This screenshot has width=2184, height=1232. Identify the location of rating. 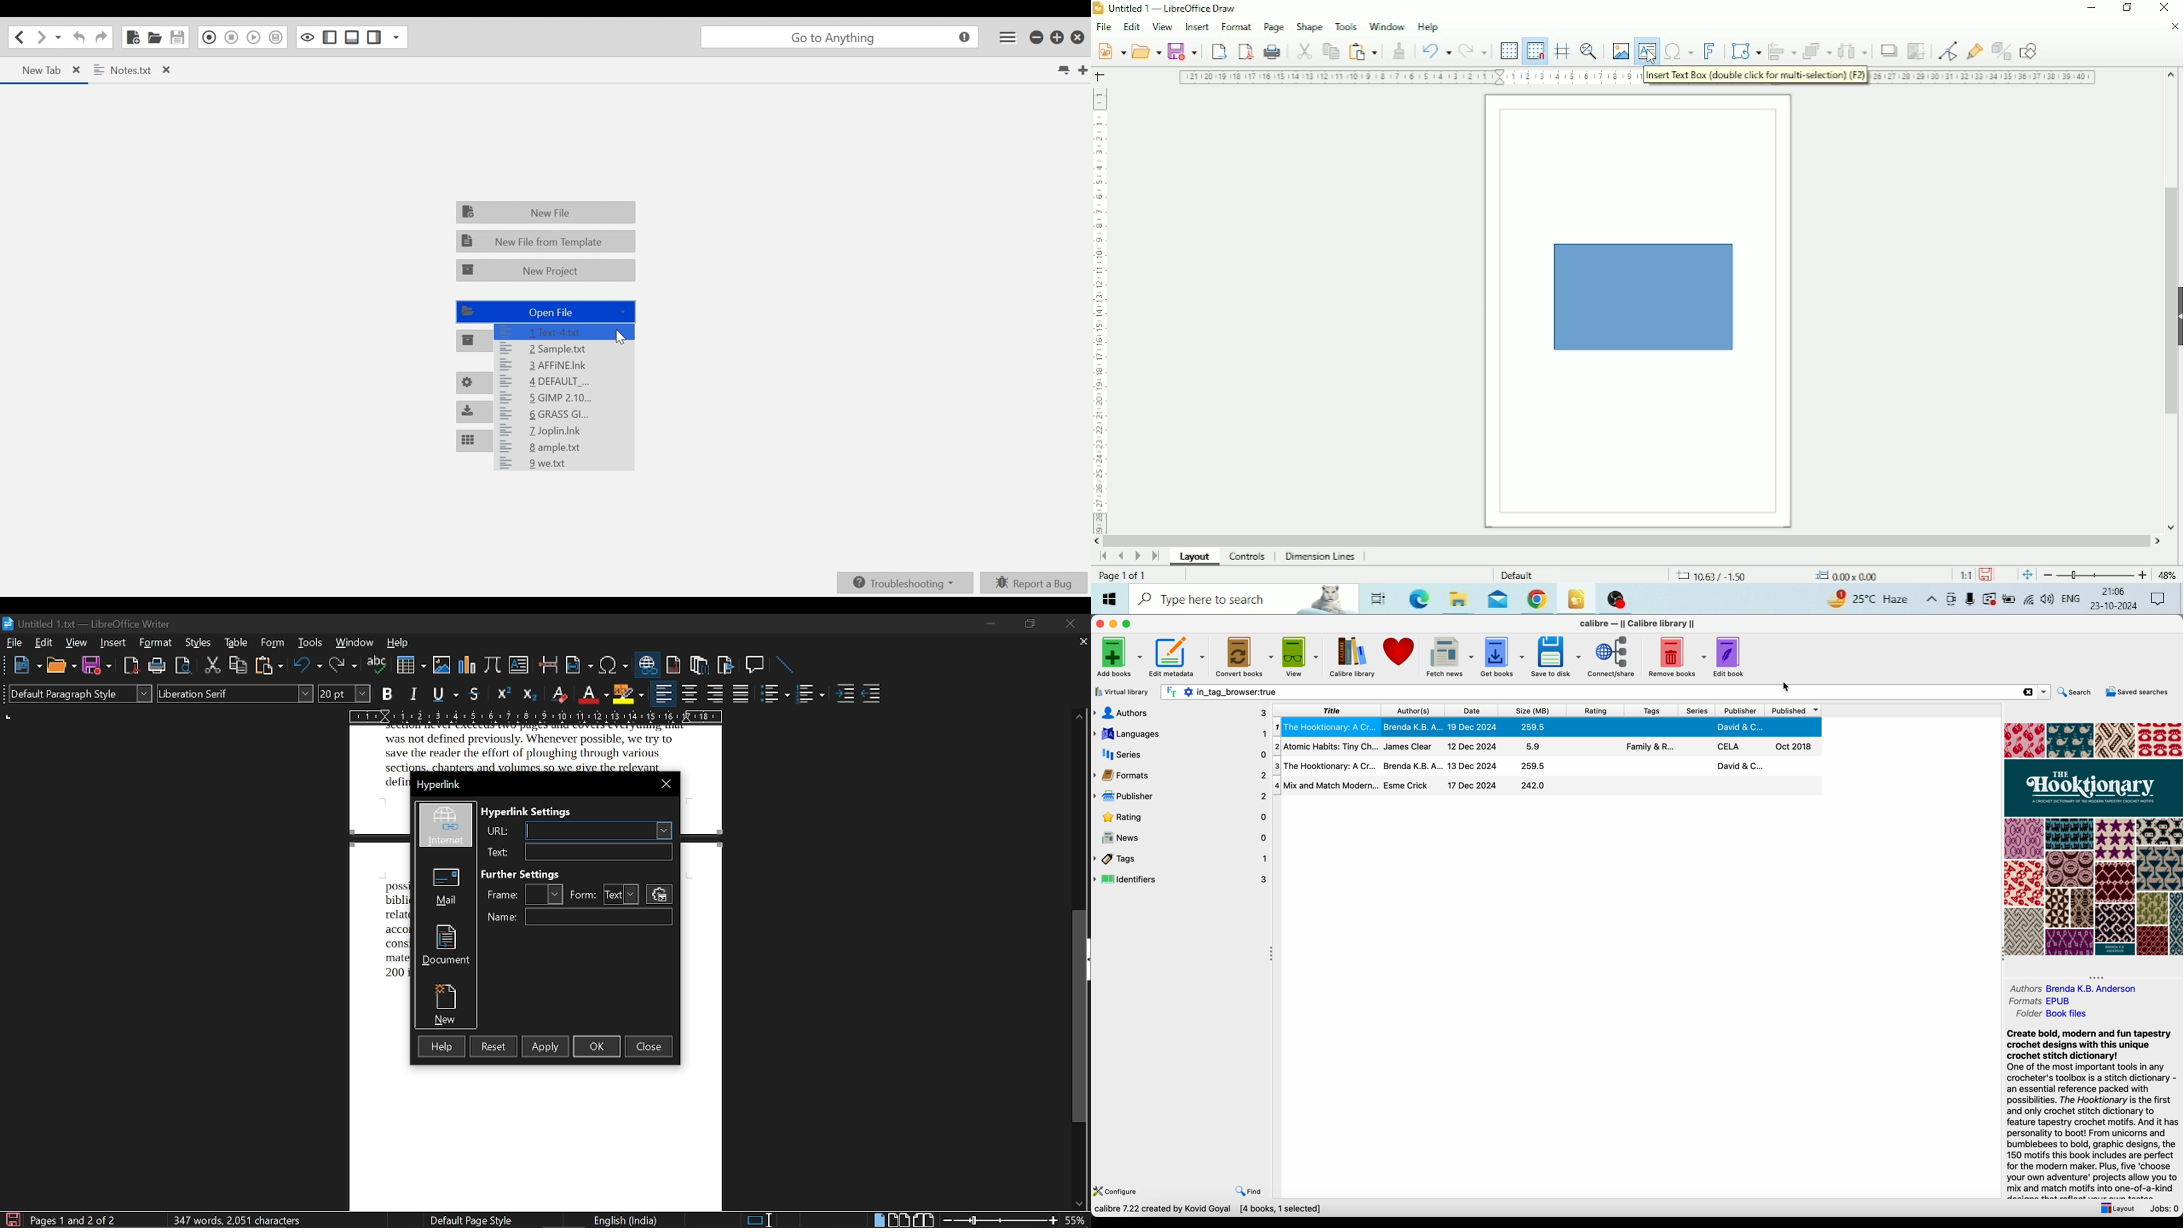
(1597, 709).